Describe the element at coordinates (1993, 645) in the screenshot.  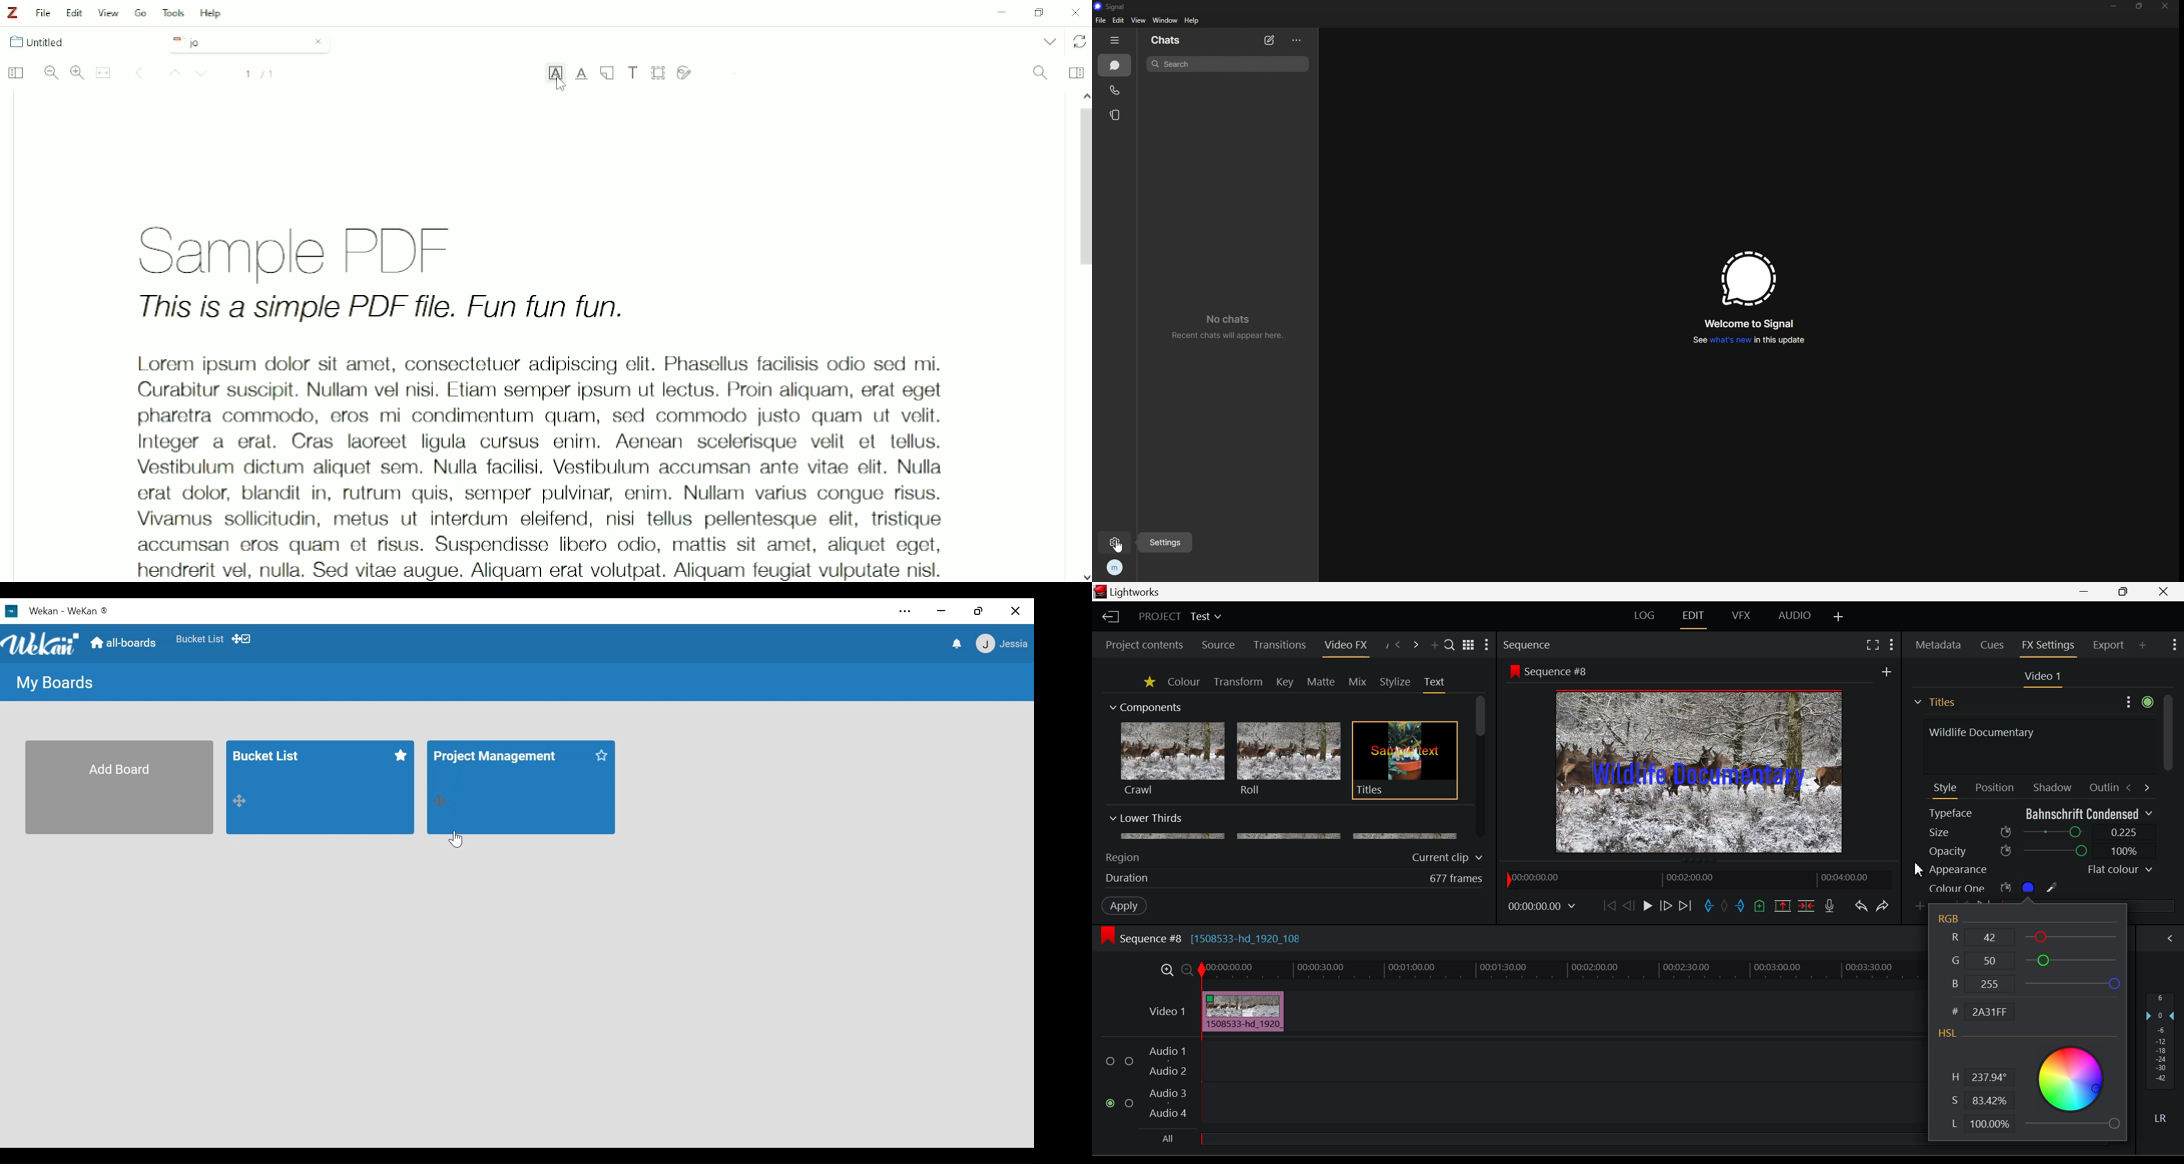
I see `Cues` at that location.